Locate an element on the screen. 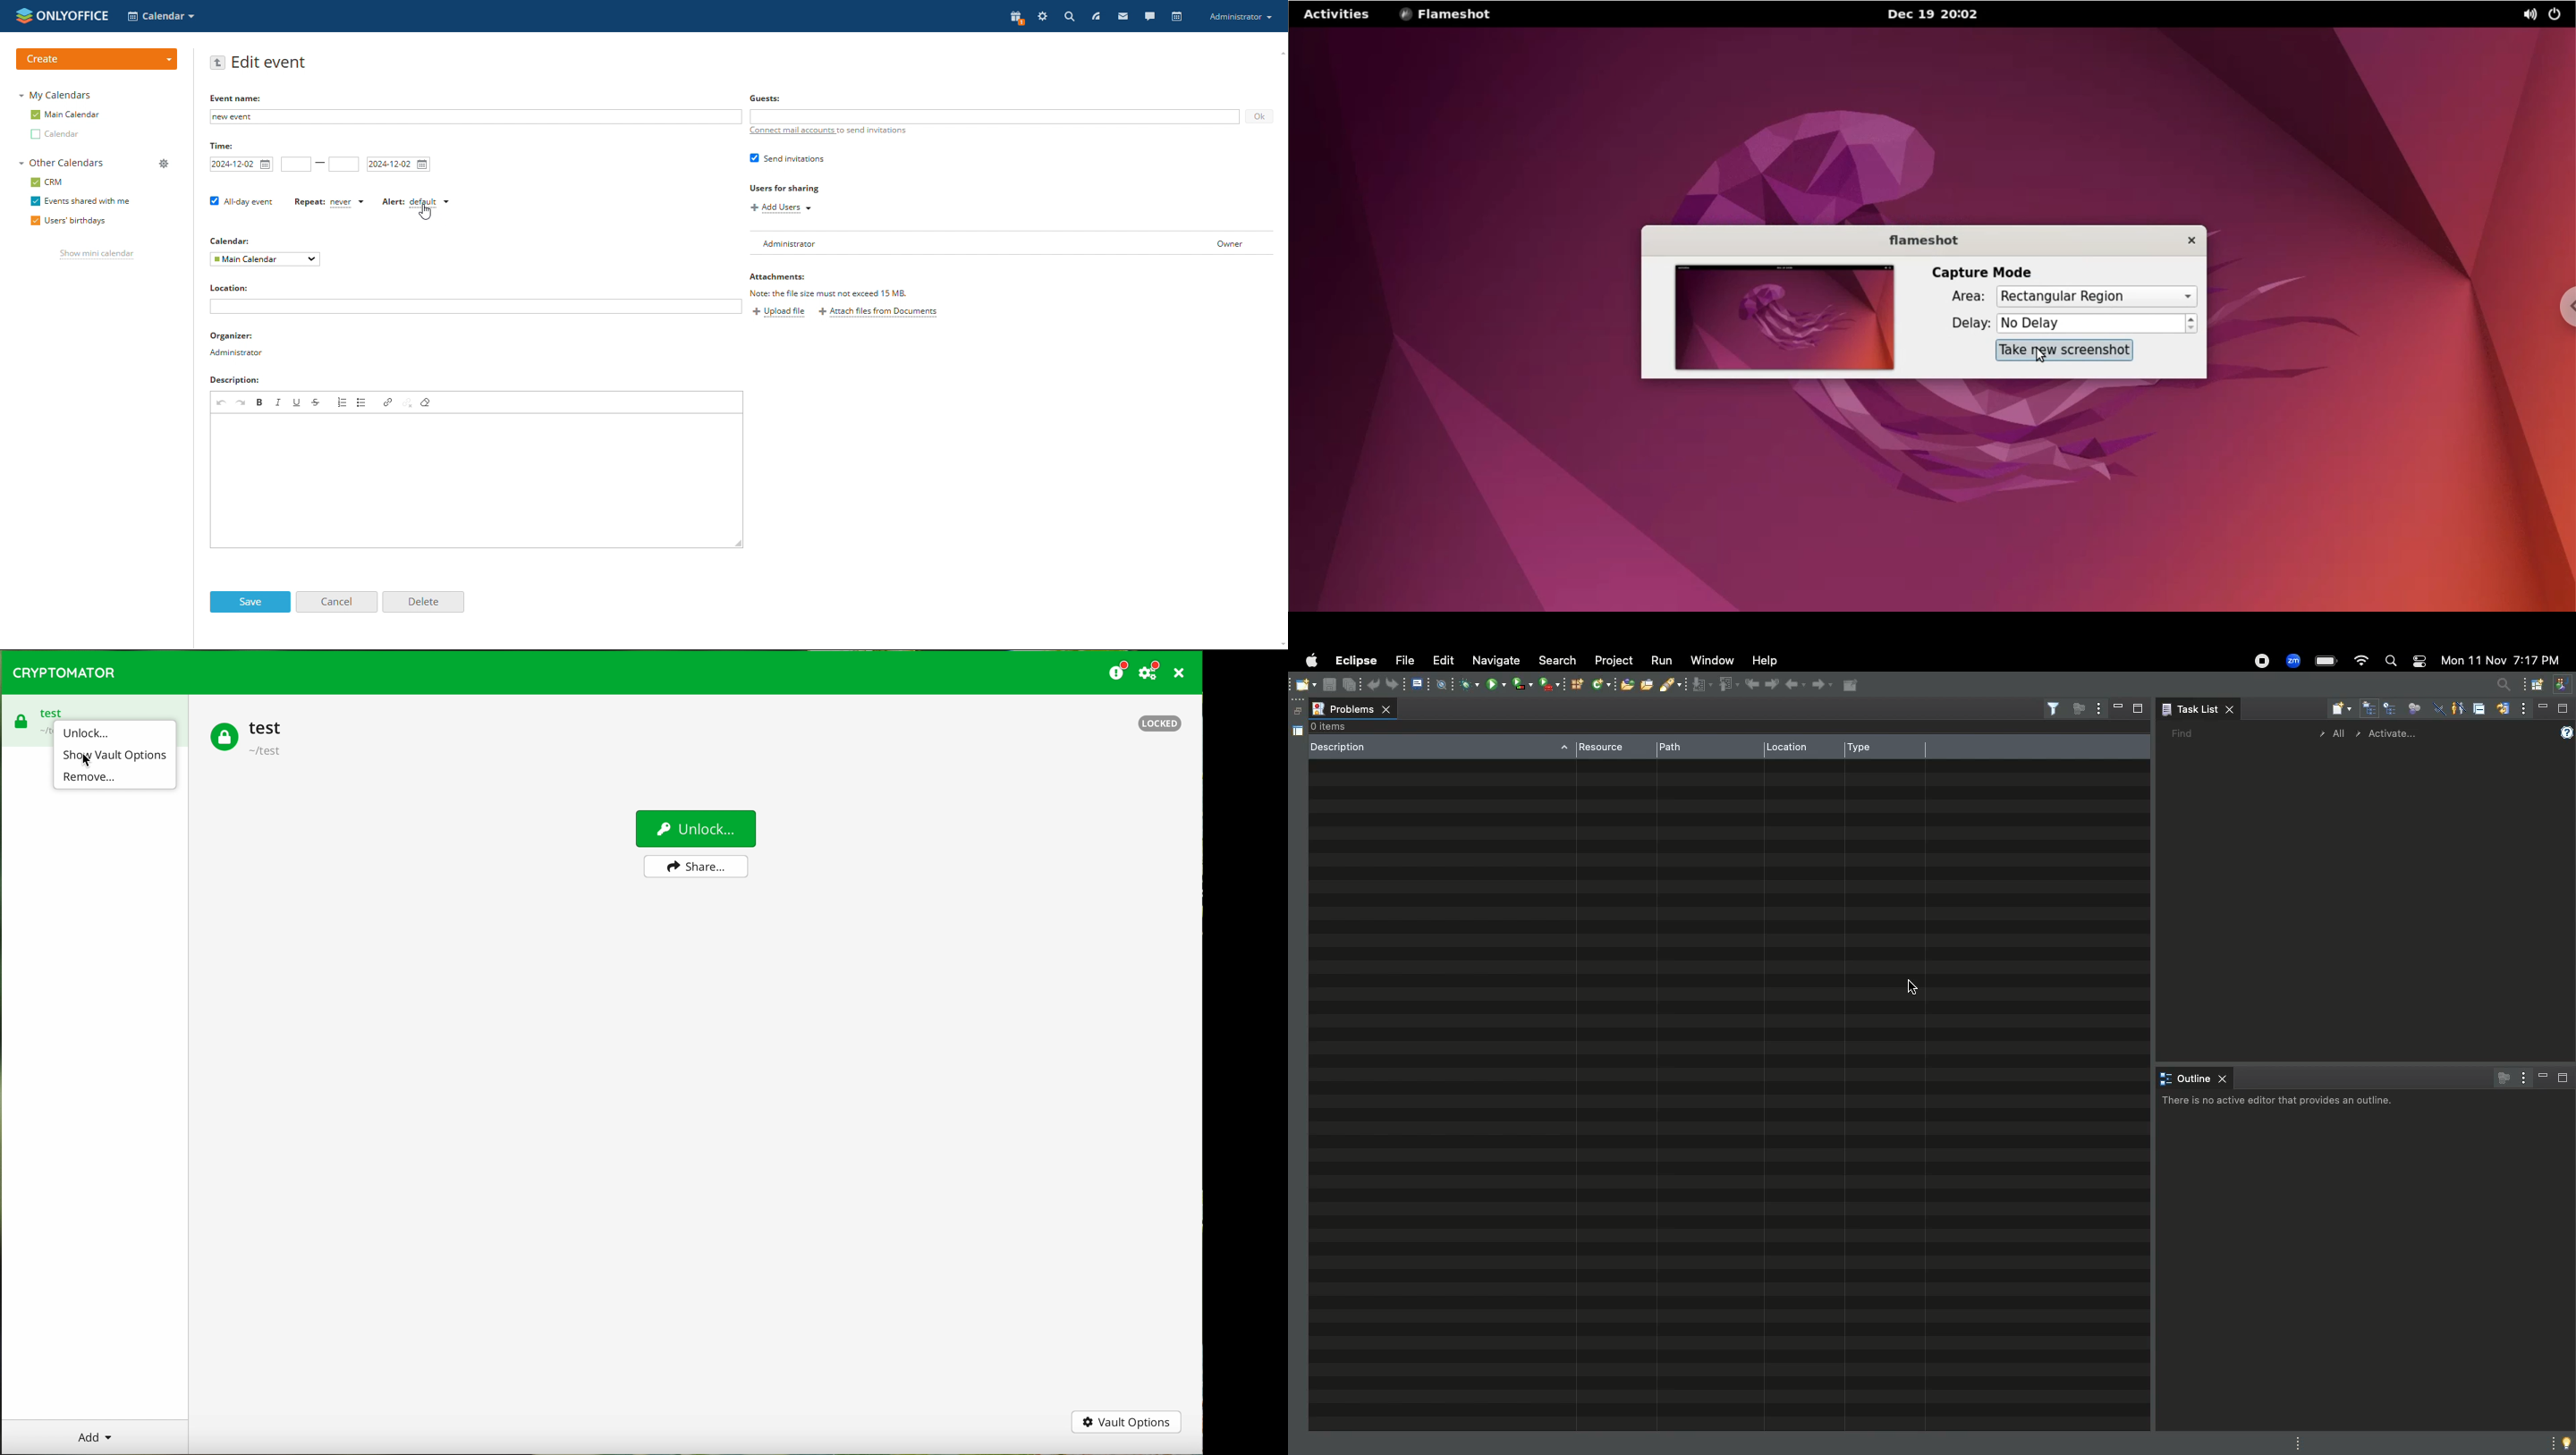 This screenshot has height=1456, width=2576. delay is located at coordinates (1962, 324).